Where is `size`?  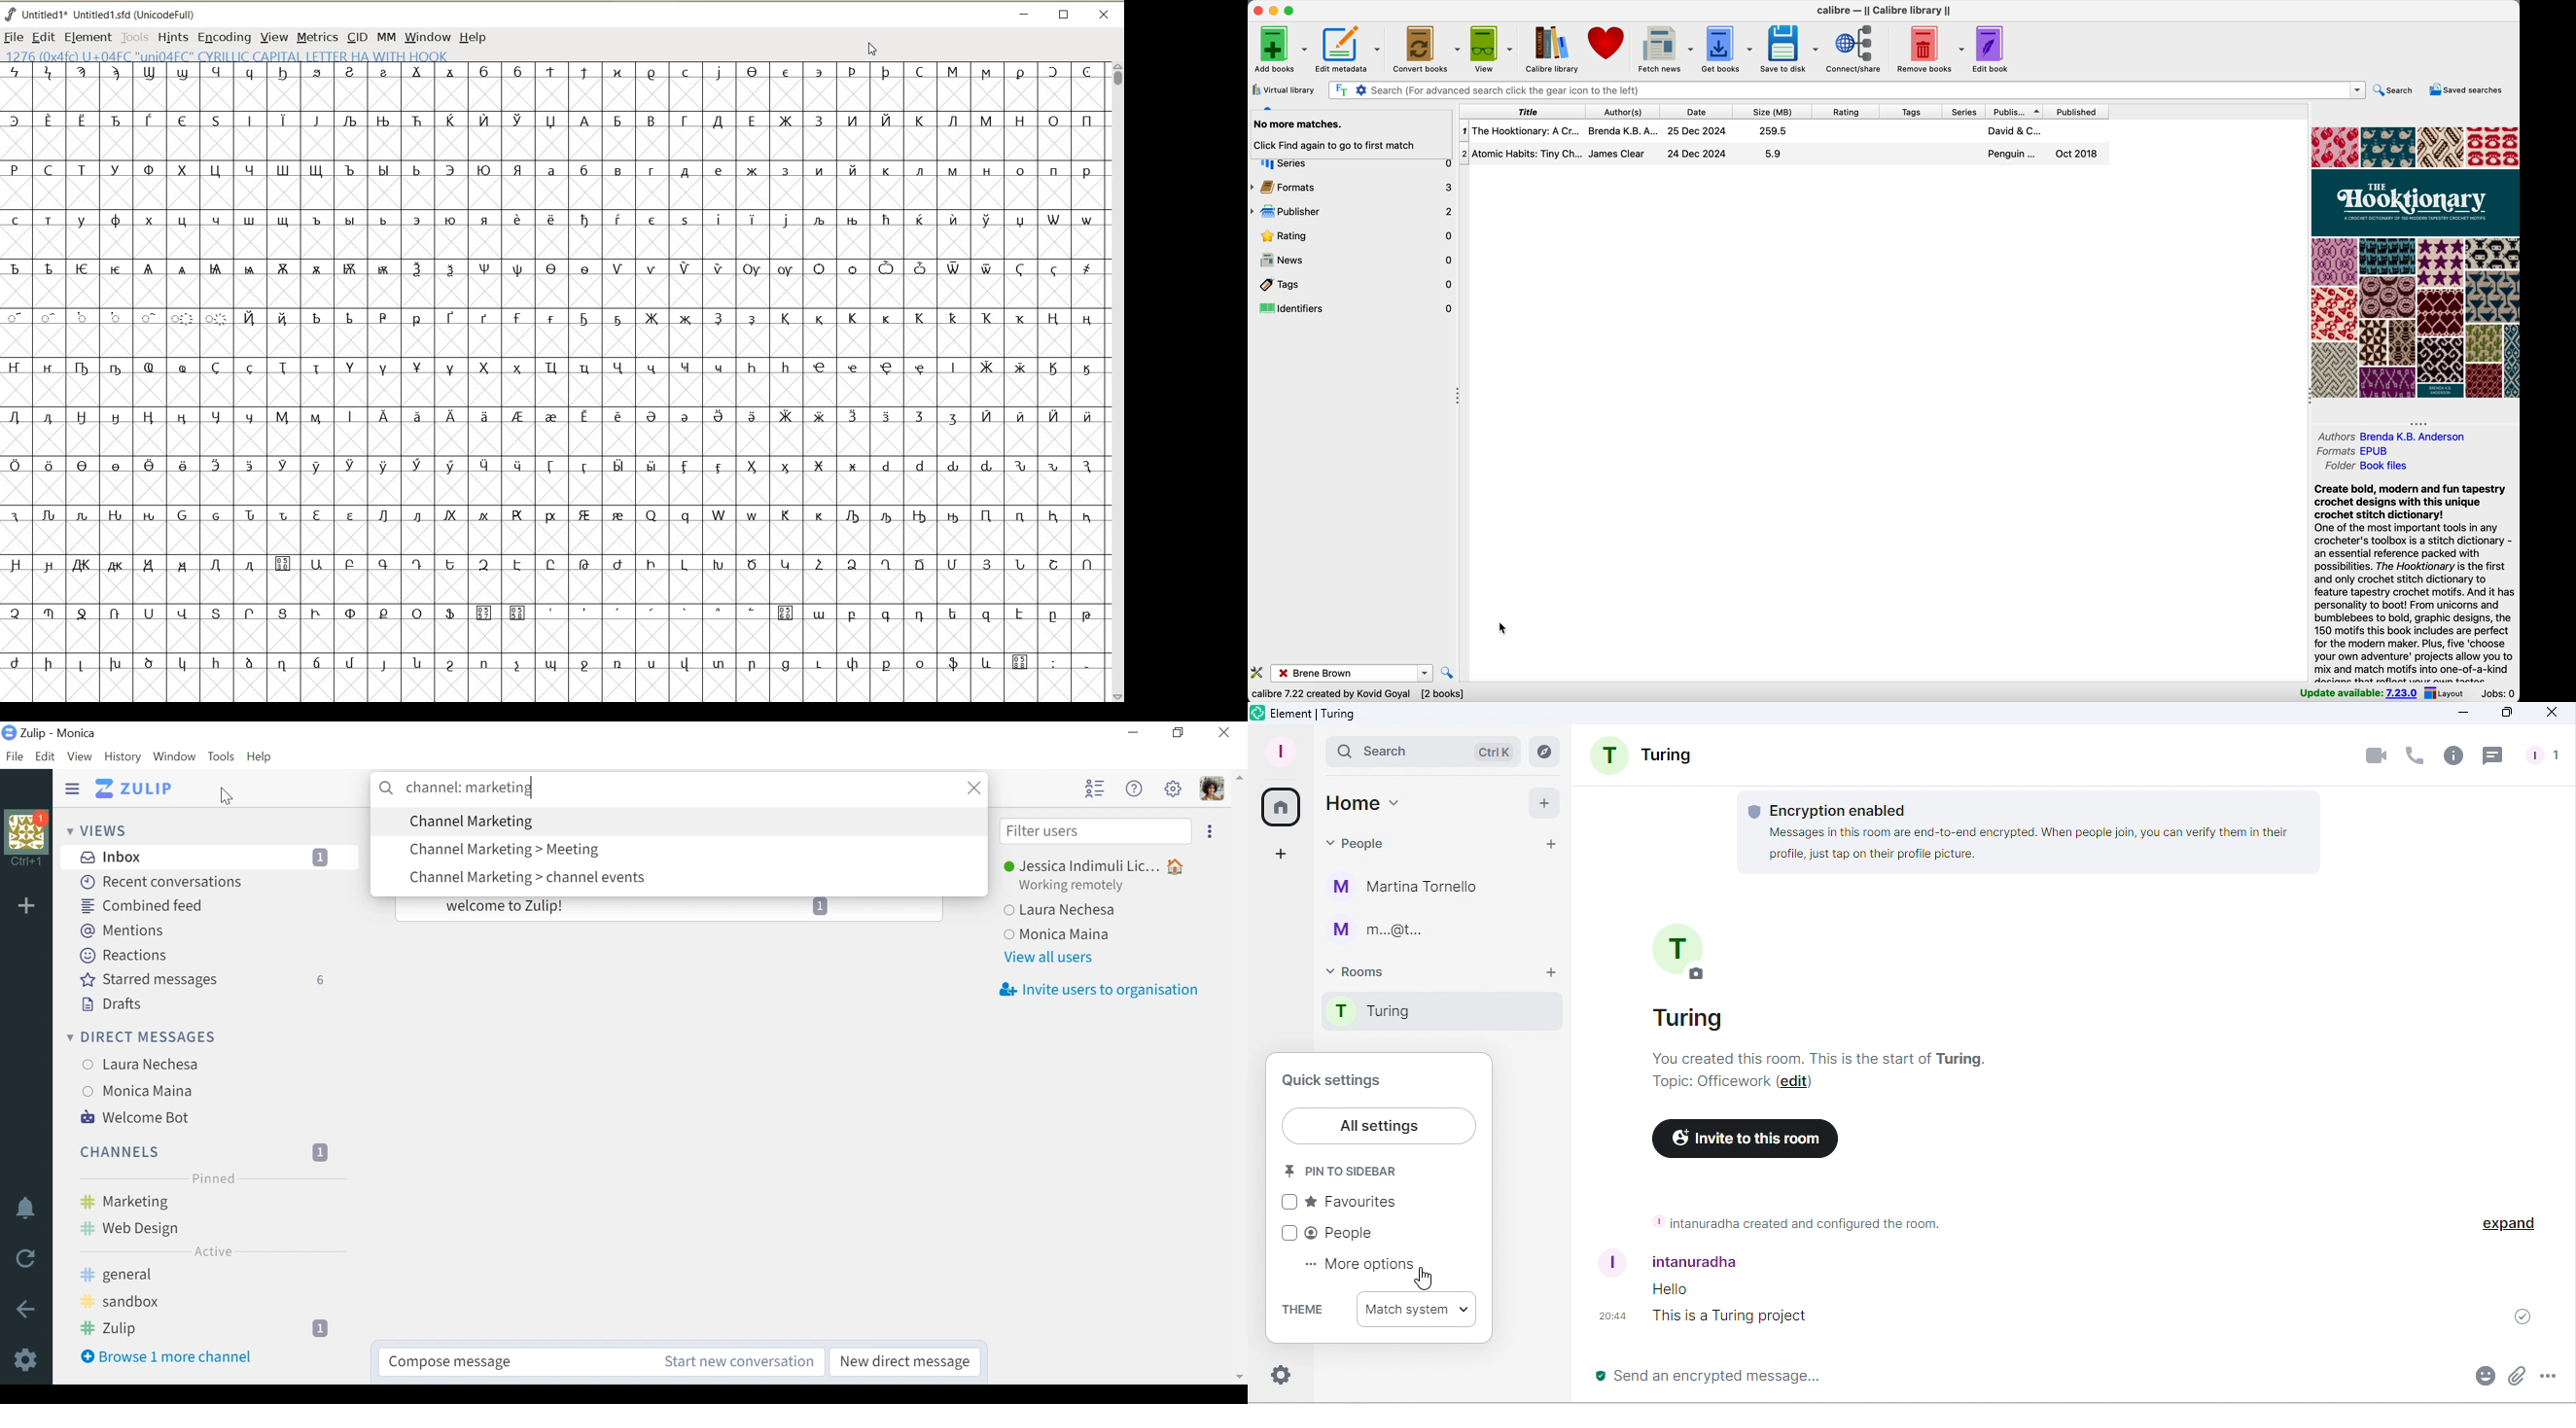
size is located at coordinates (1776, 111).